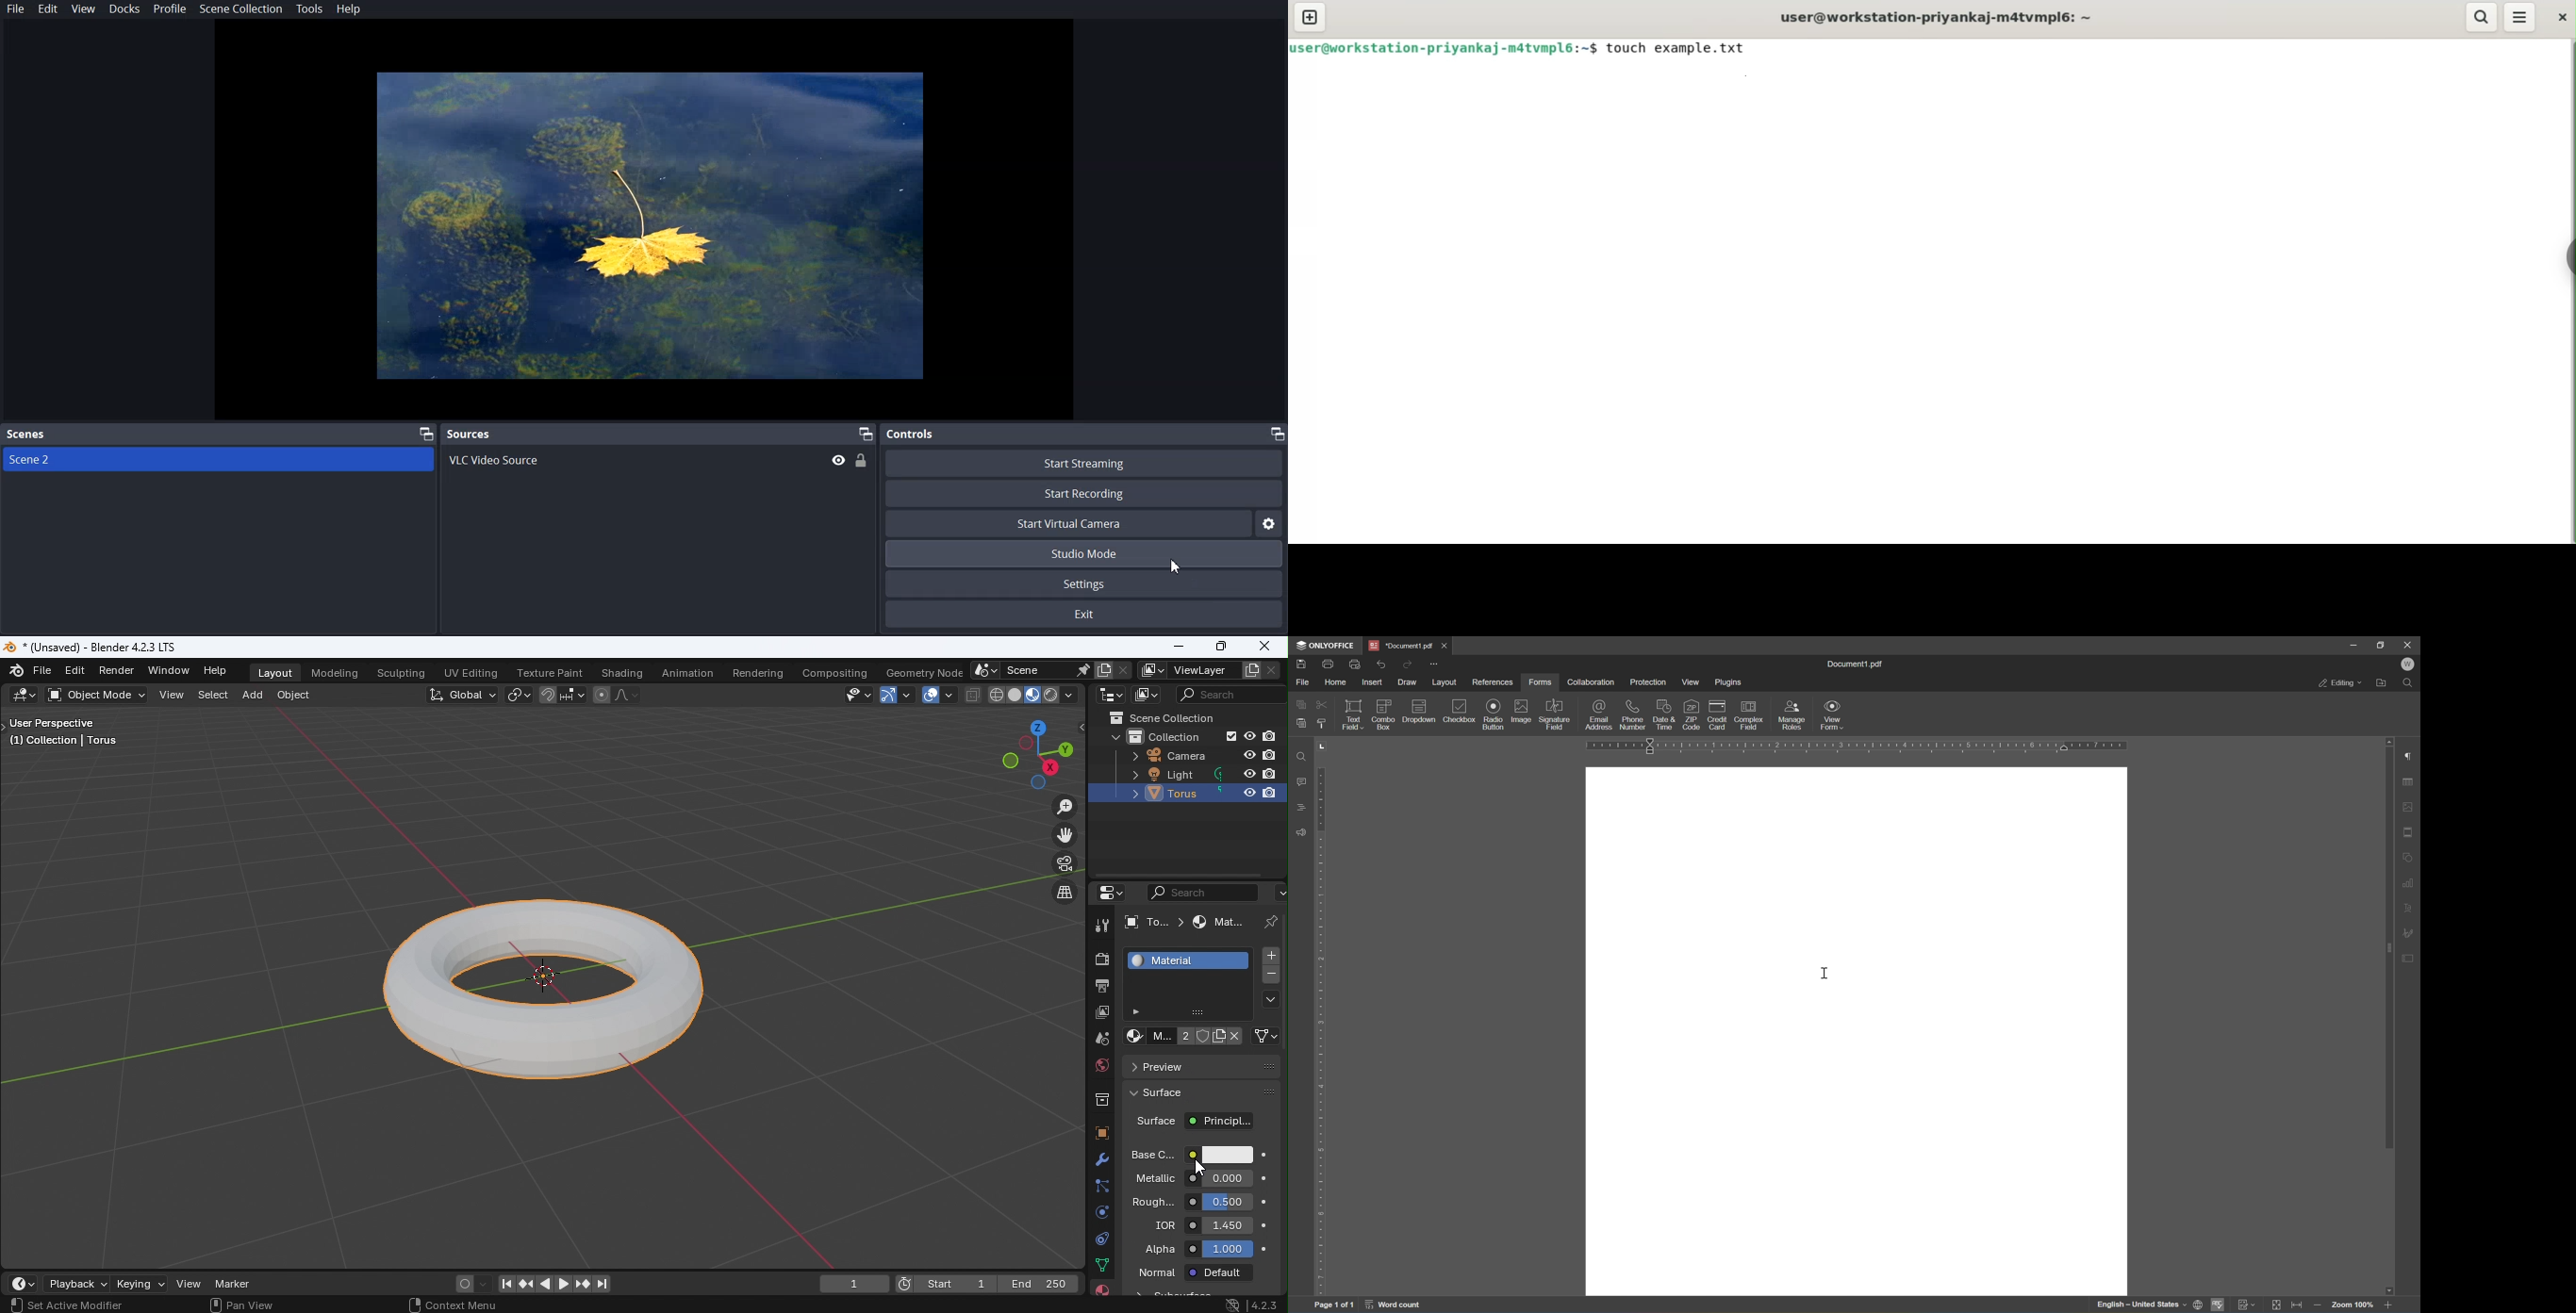 This screenshot has width=2576, height=1316. Describe the element at coordinates (309, 9) in the screenshot. I see `Tools` at that location.